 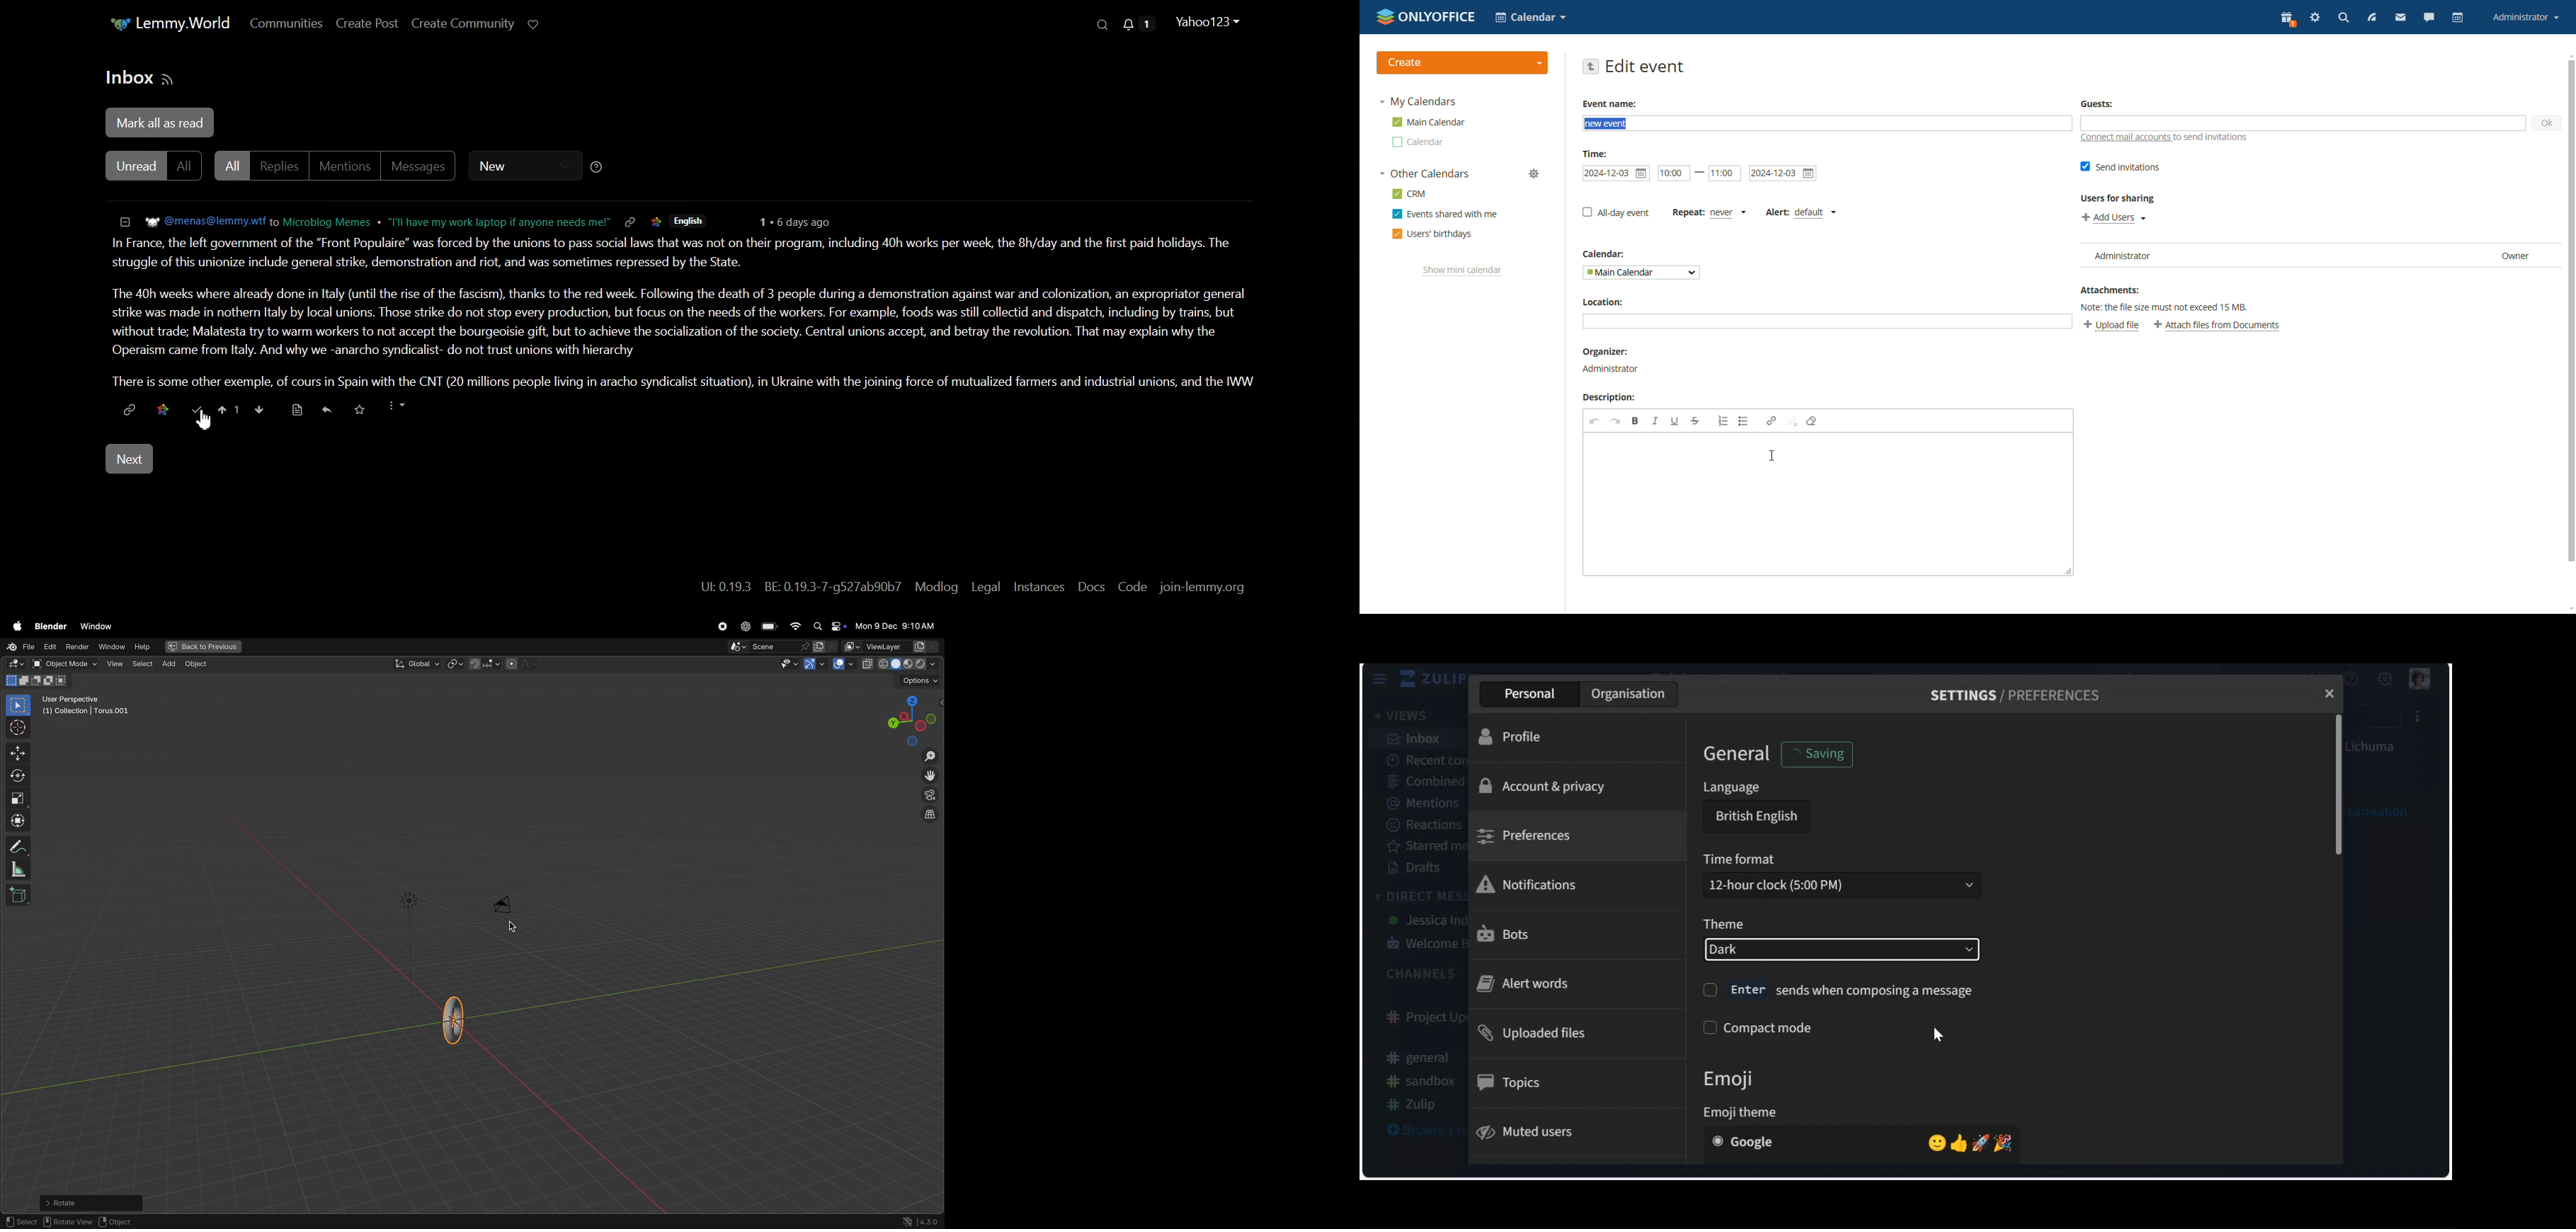 What do you see at coordinates (1603, 351) in the screenshot?
I see `Organizer:` at bounding box center [1603, 351].